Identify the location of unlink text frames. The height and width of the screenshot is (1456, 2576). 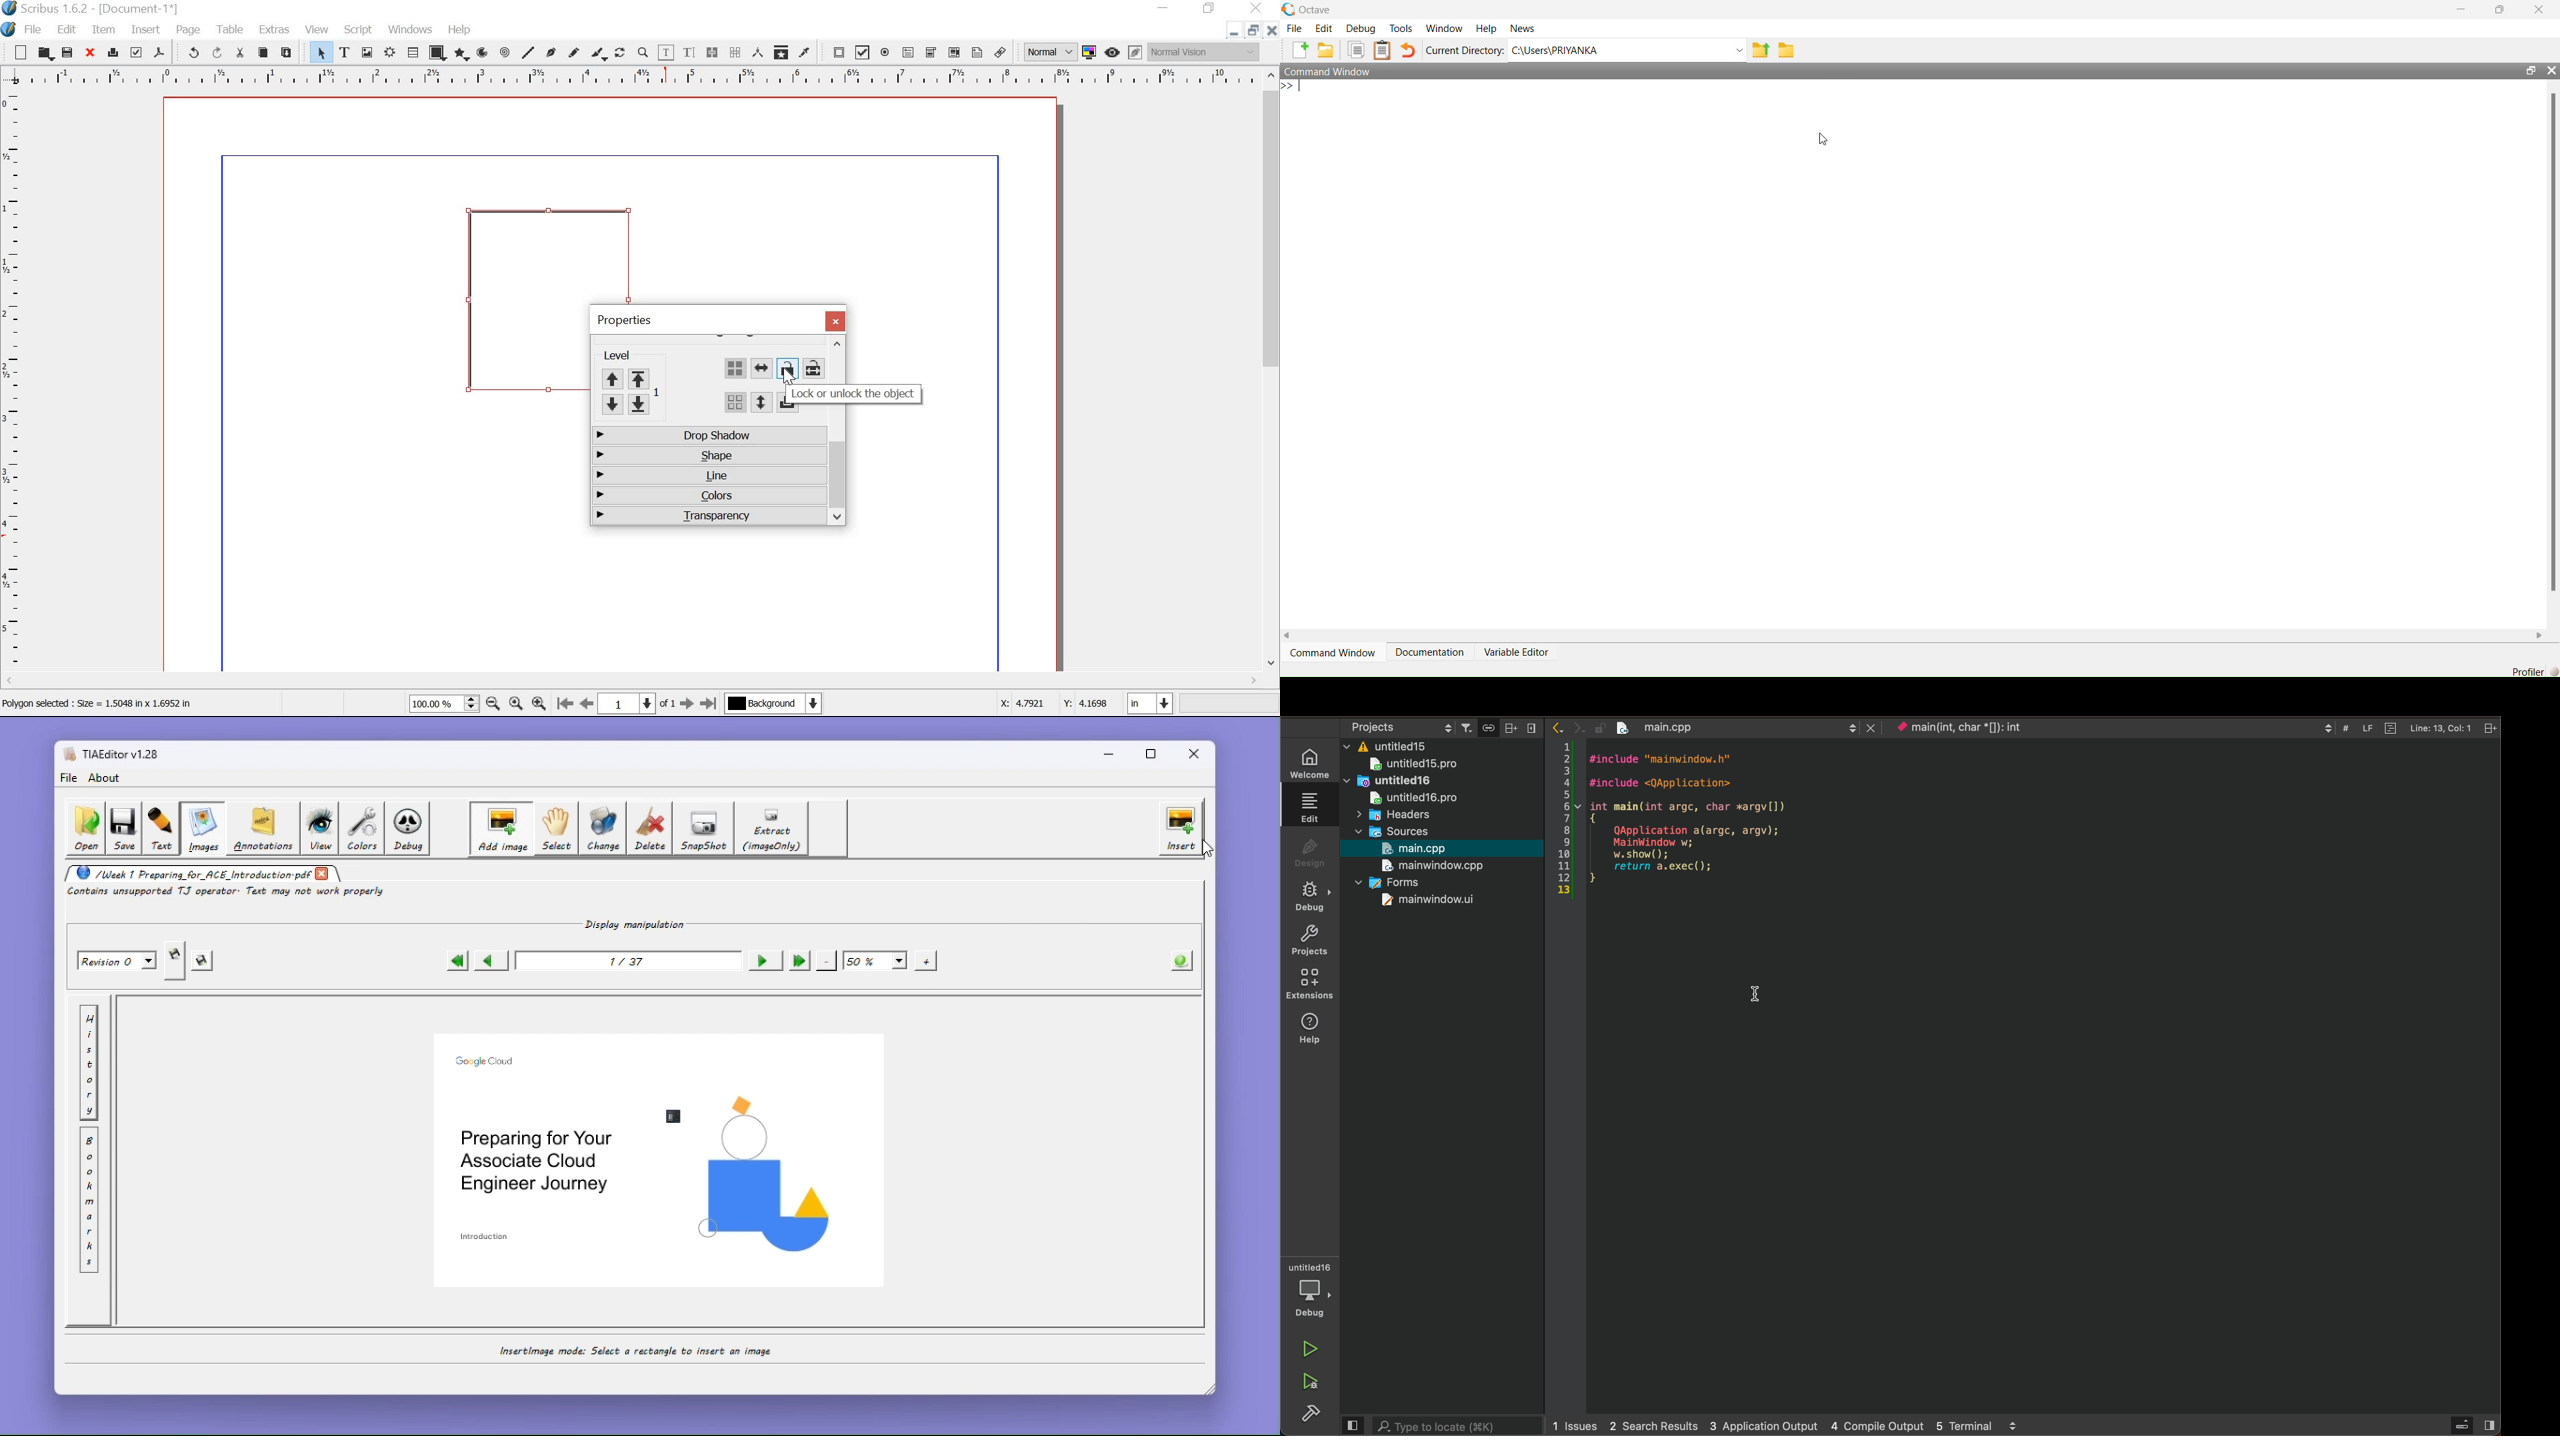
(735, 53).